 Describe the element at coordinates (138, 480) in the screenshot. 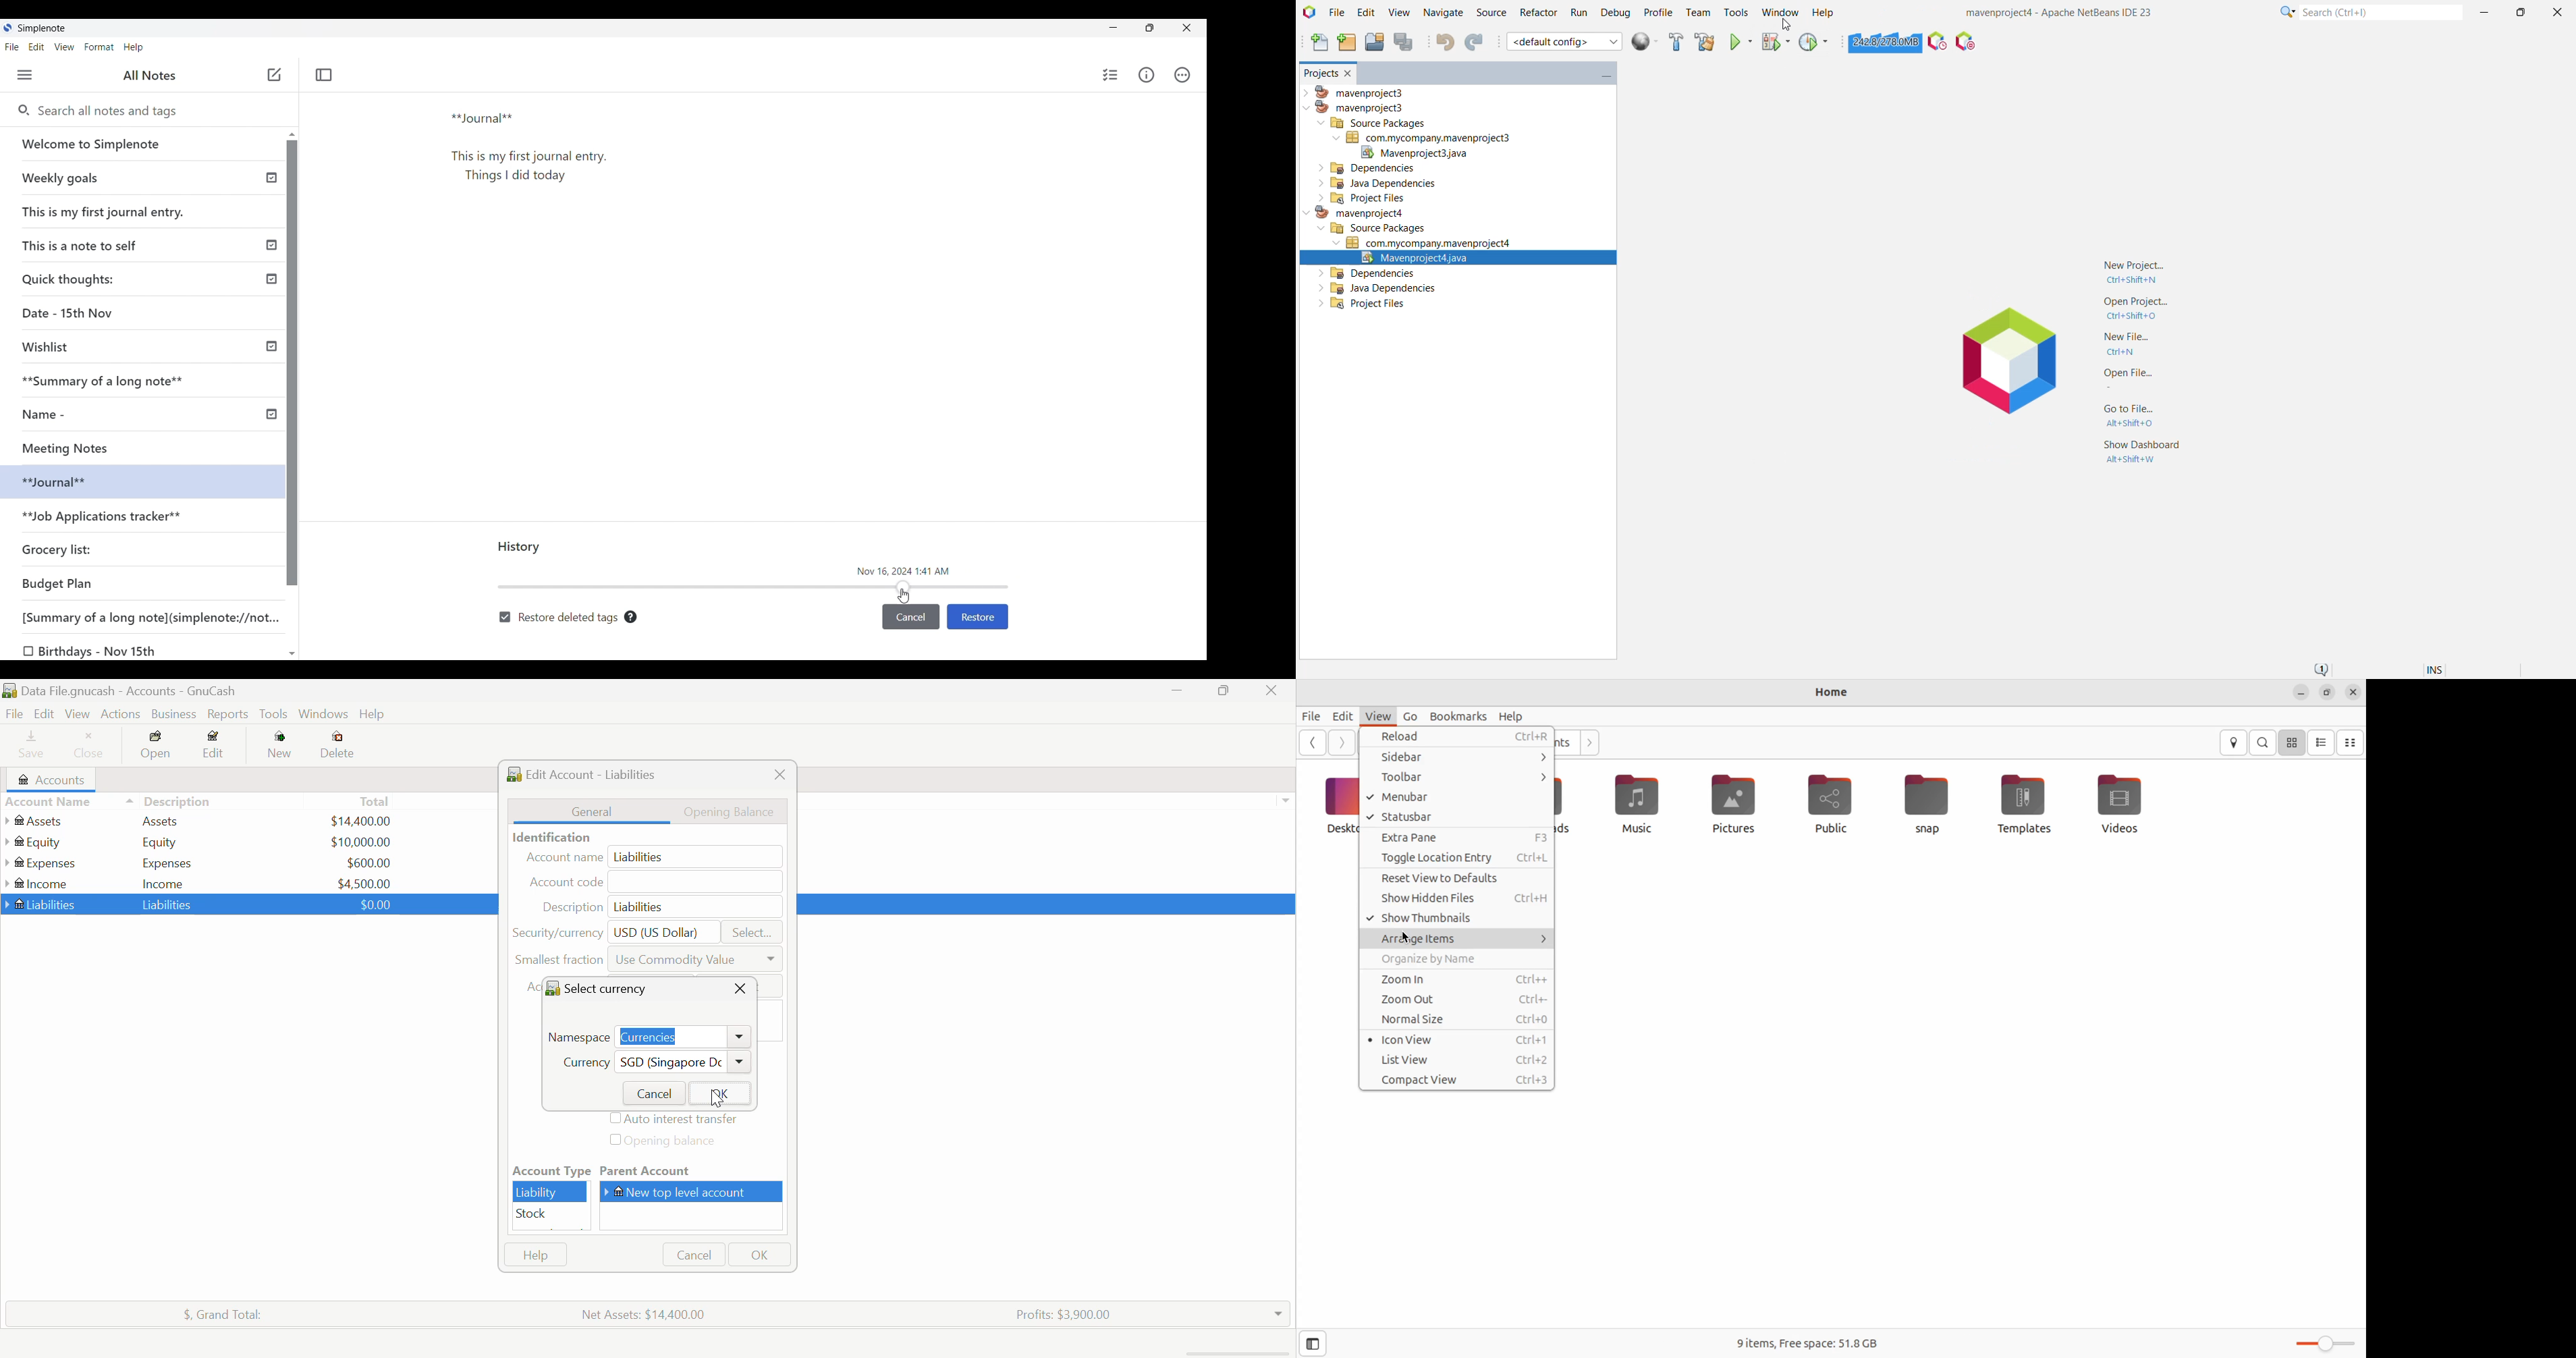

I see `selected note` at that location.